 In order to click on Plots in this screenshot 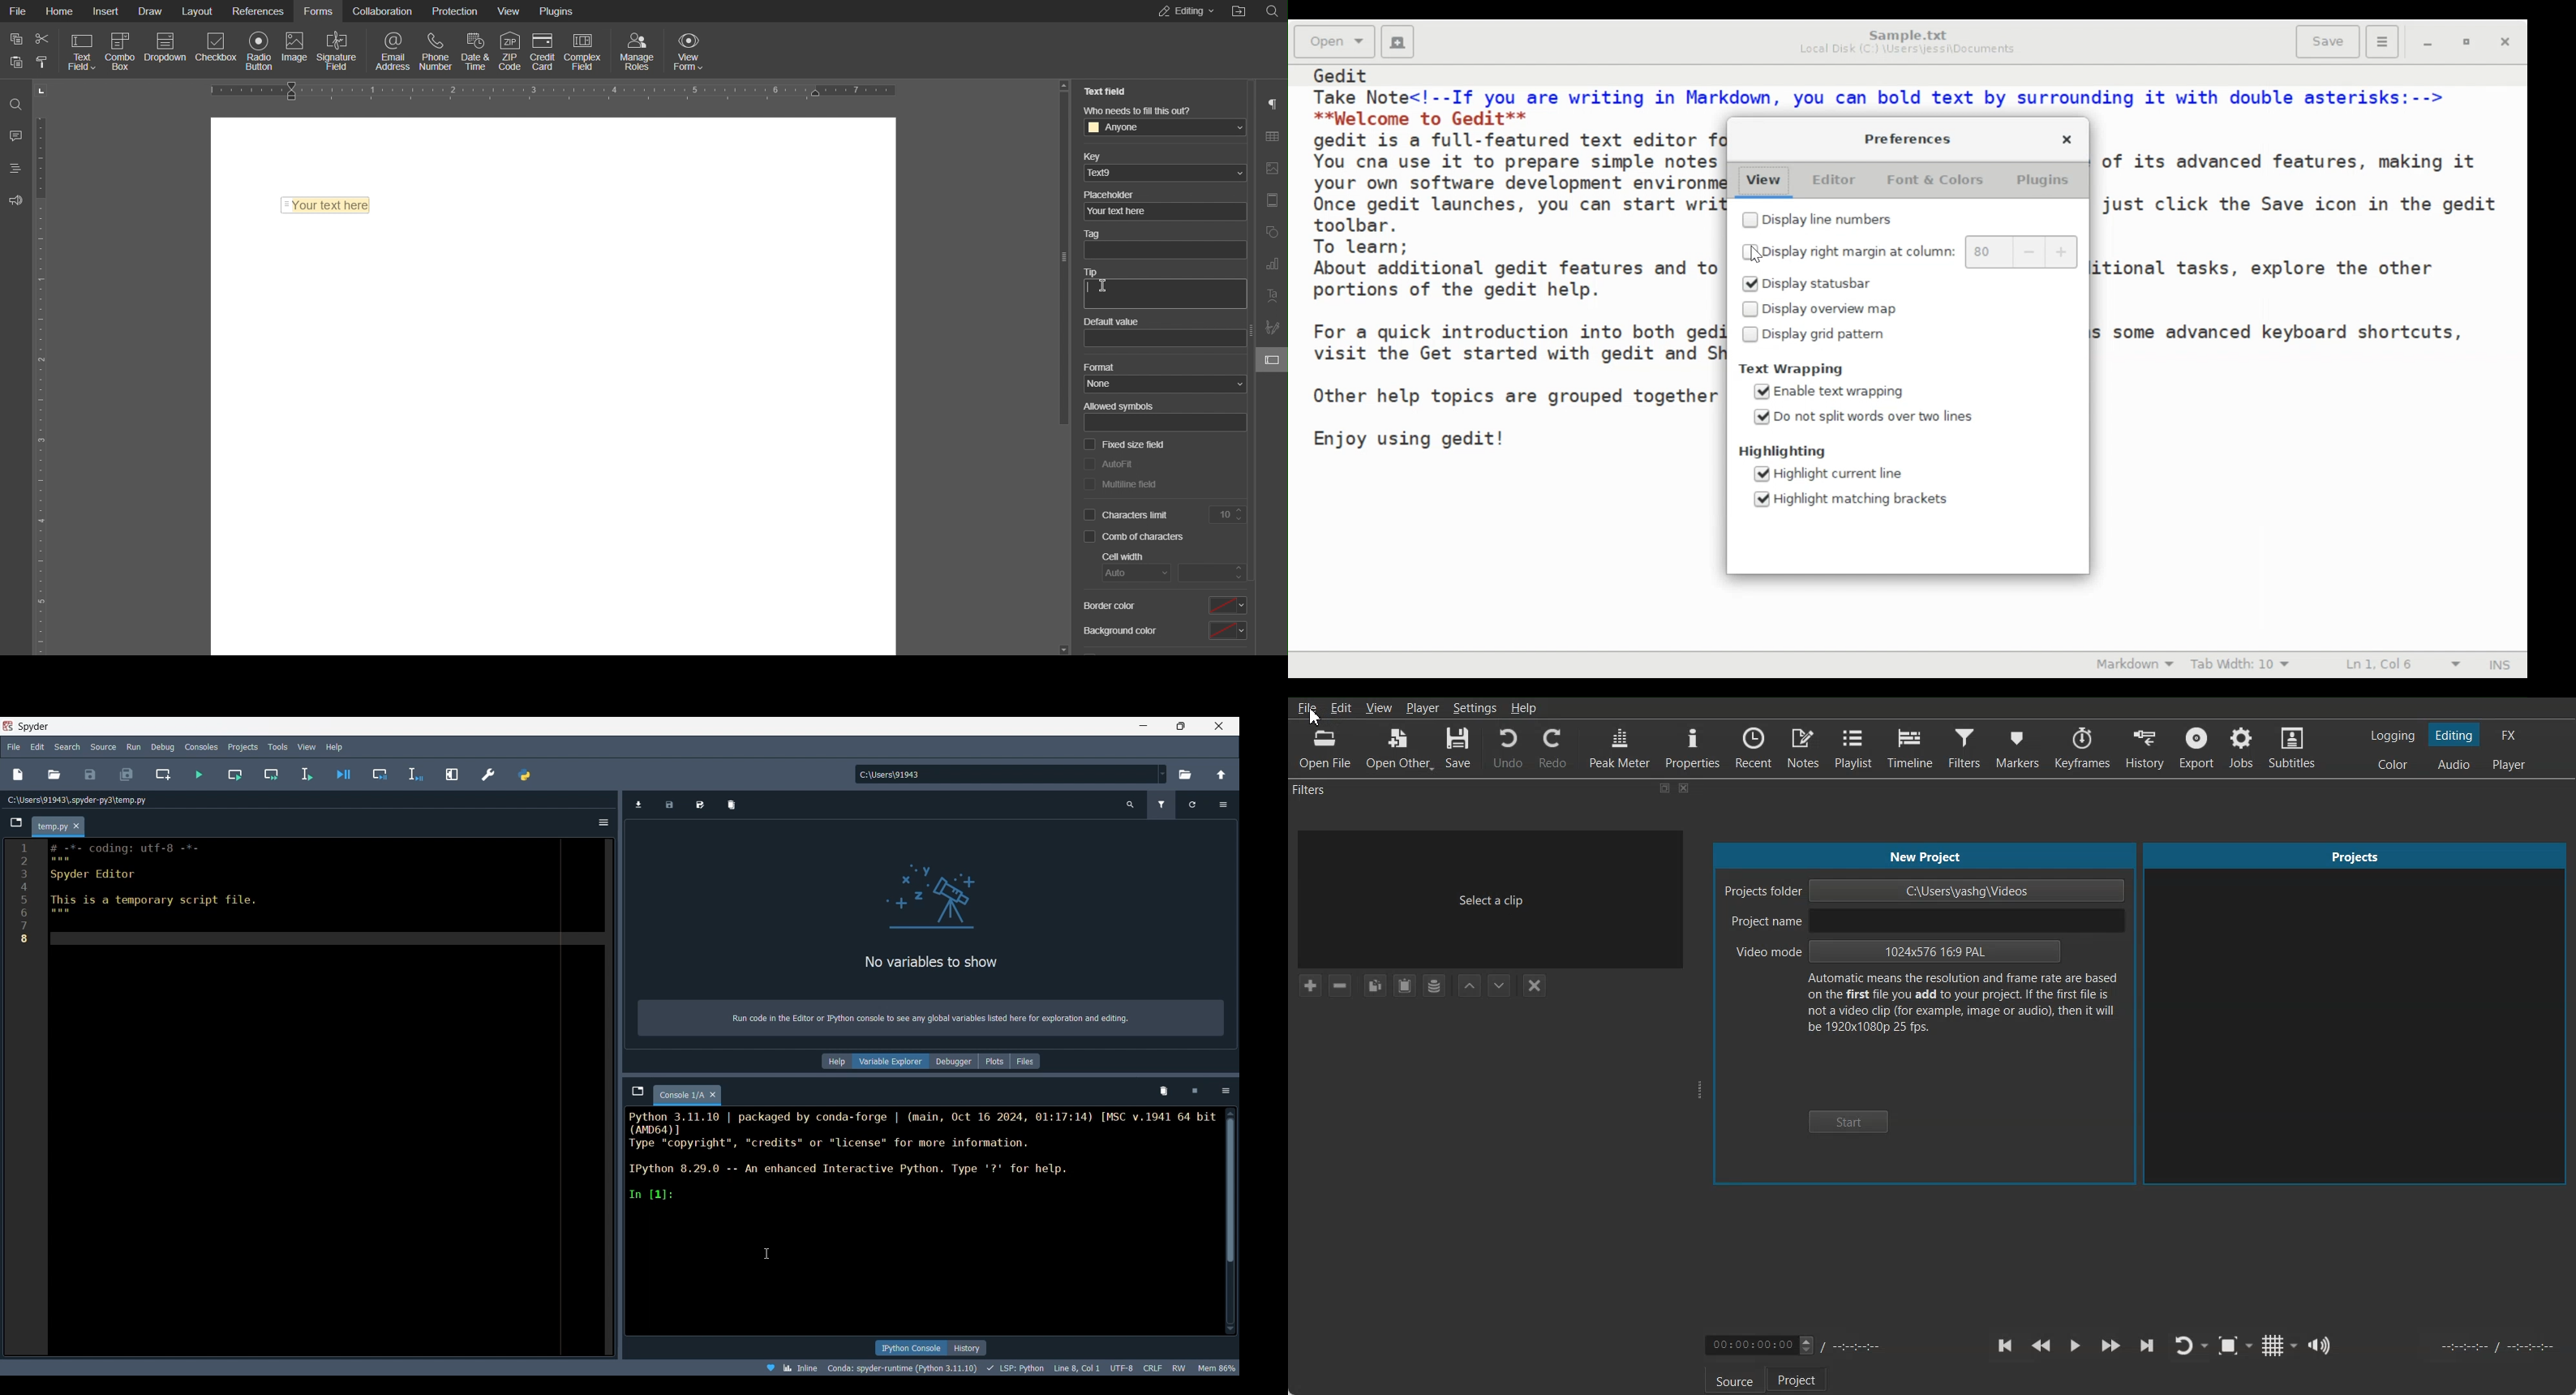, I will do `click(995, 1061)`.